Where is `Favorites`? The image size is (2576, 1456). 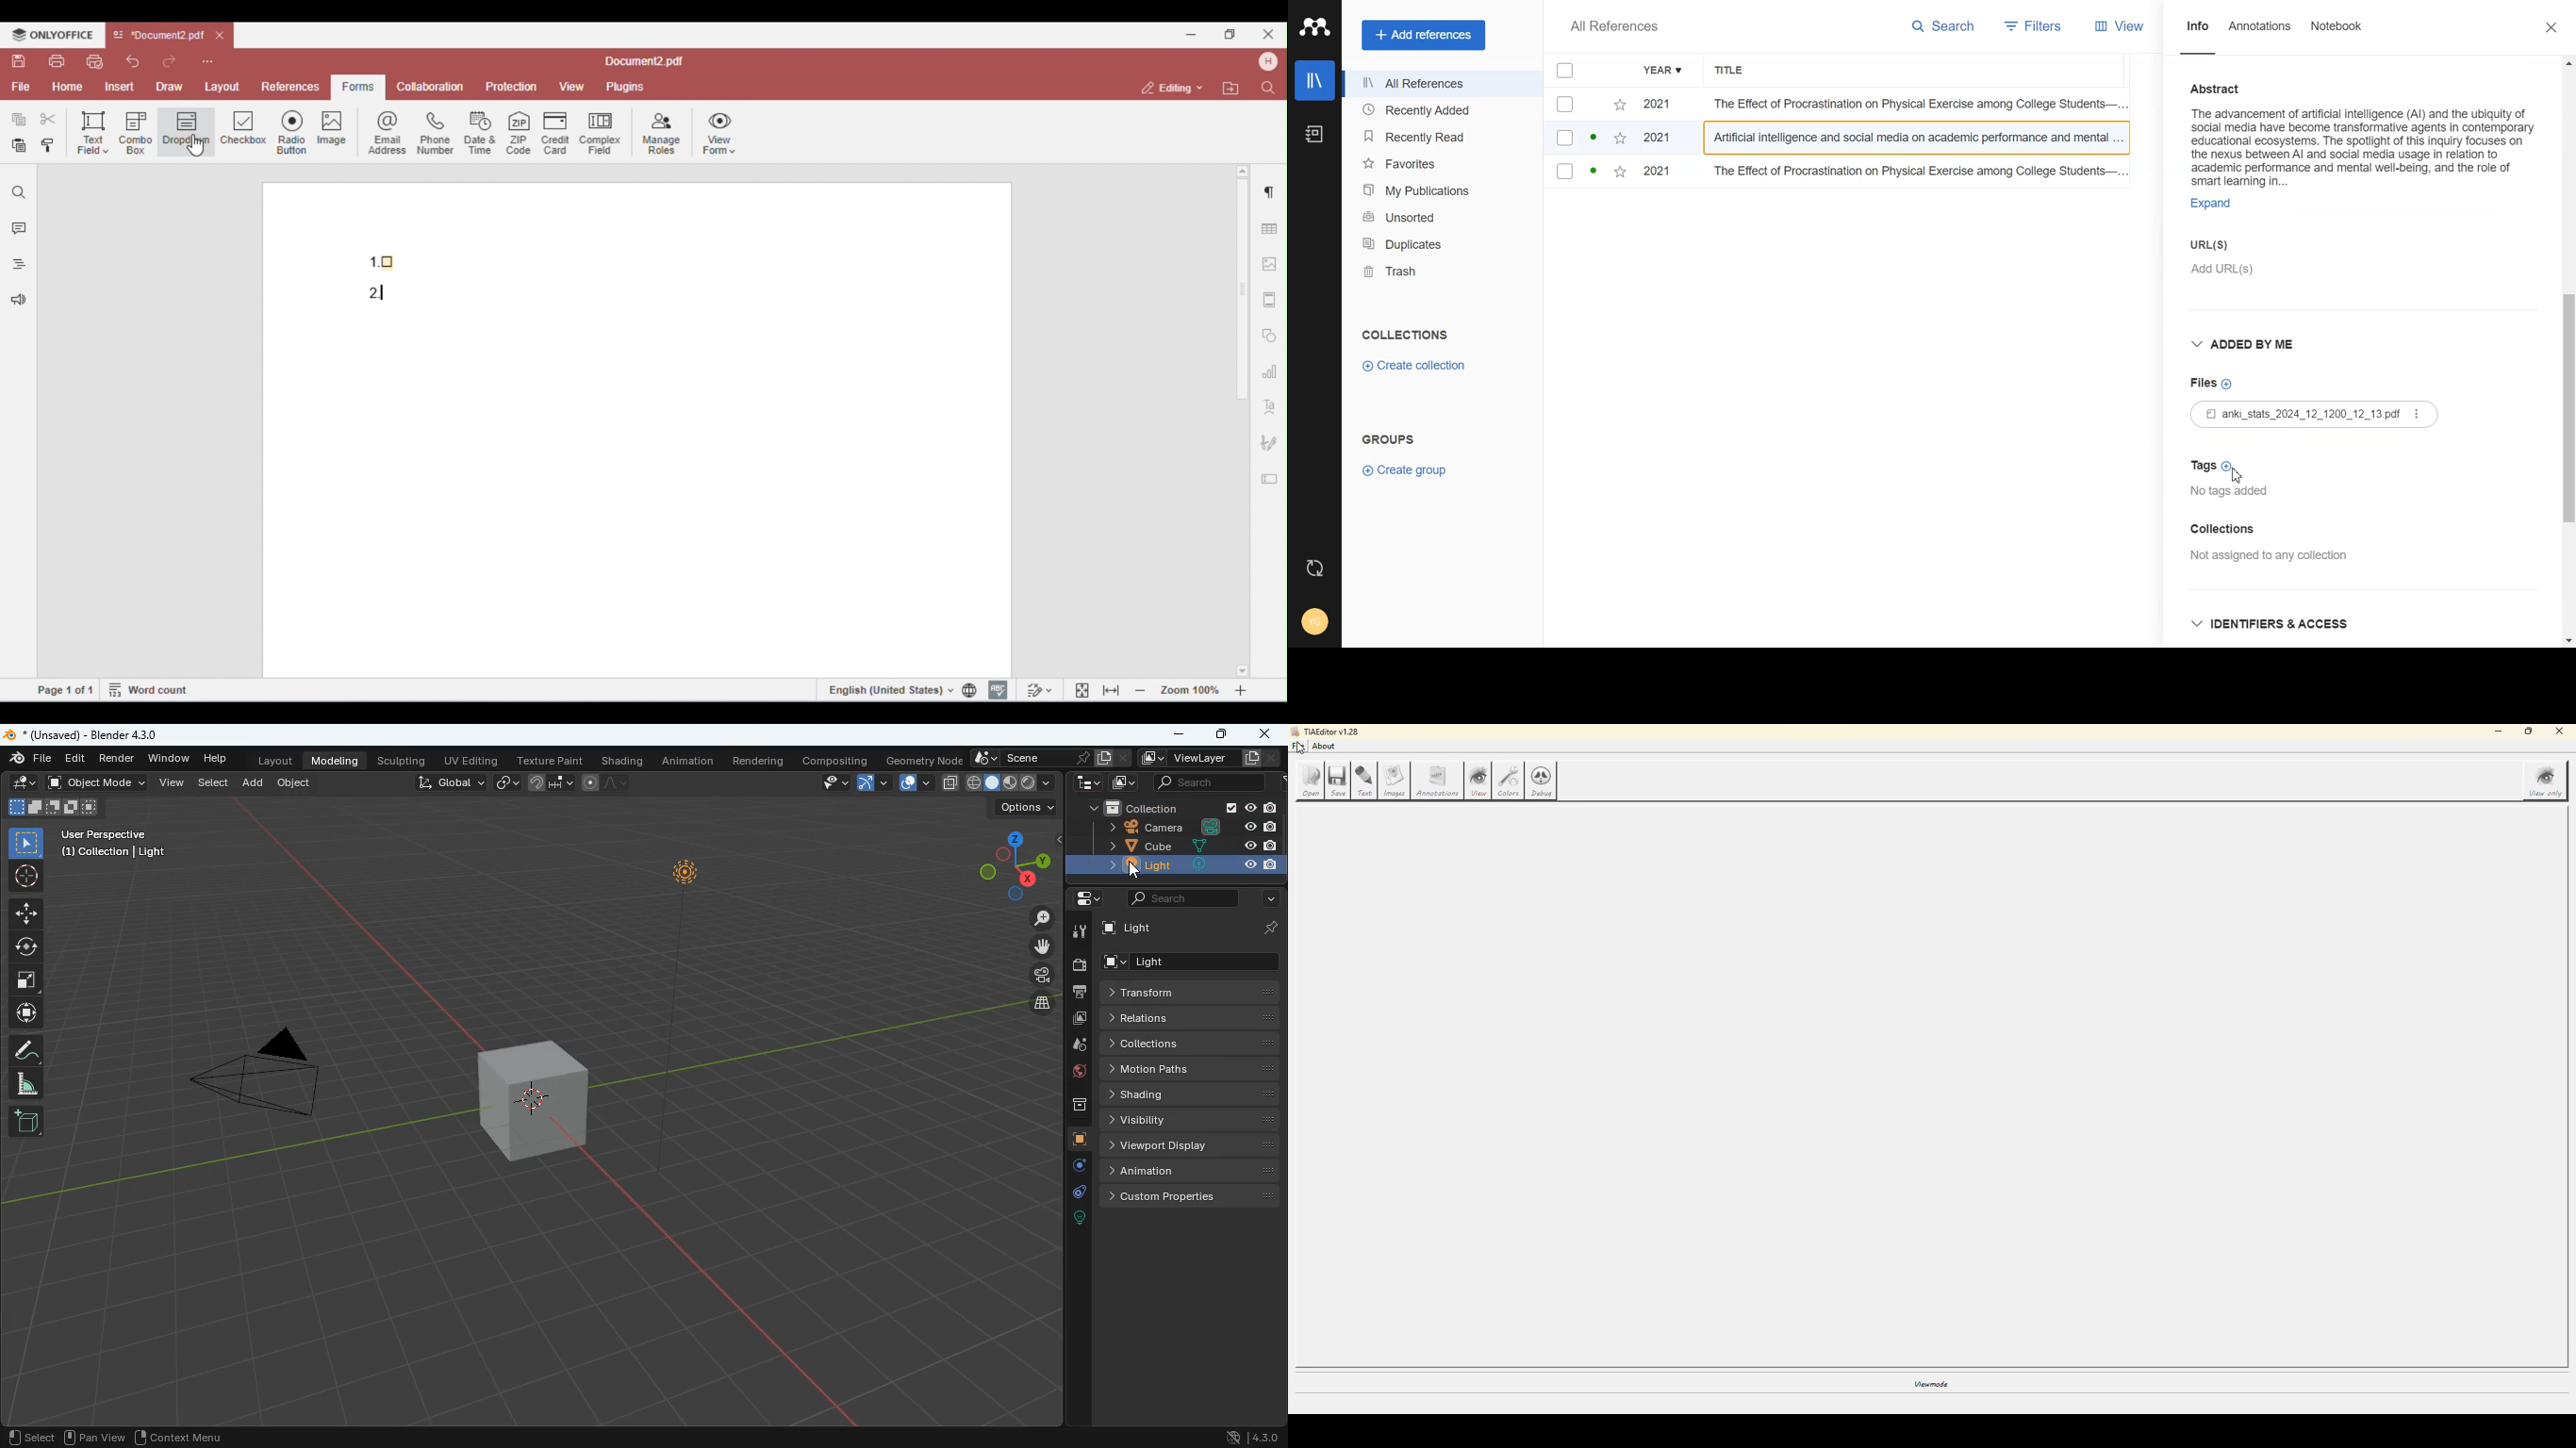 Favorites is located at coordinates (1441, 163).